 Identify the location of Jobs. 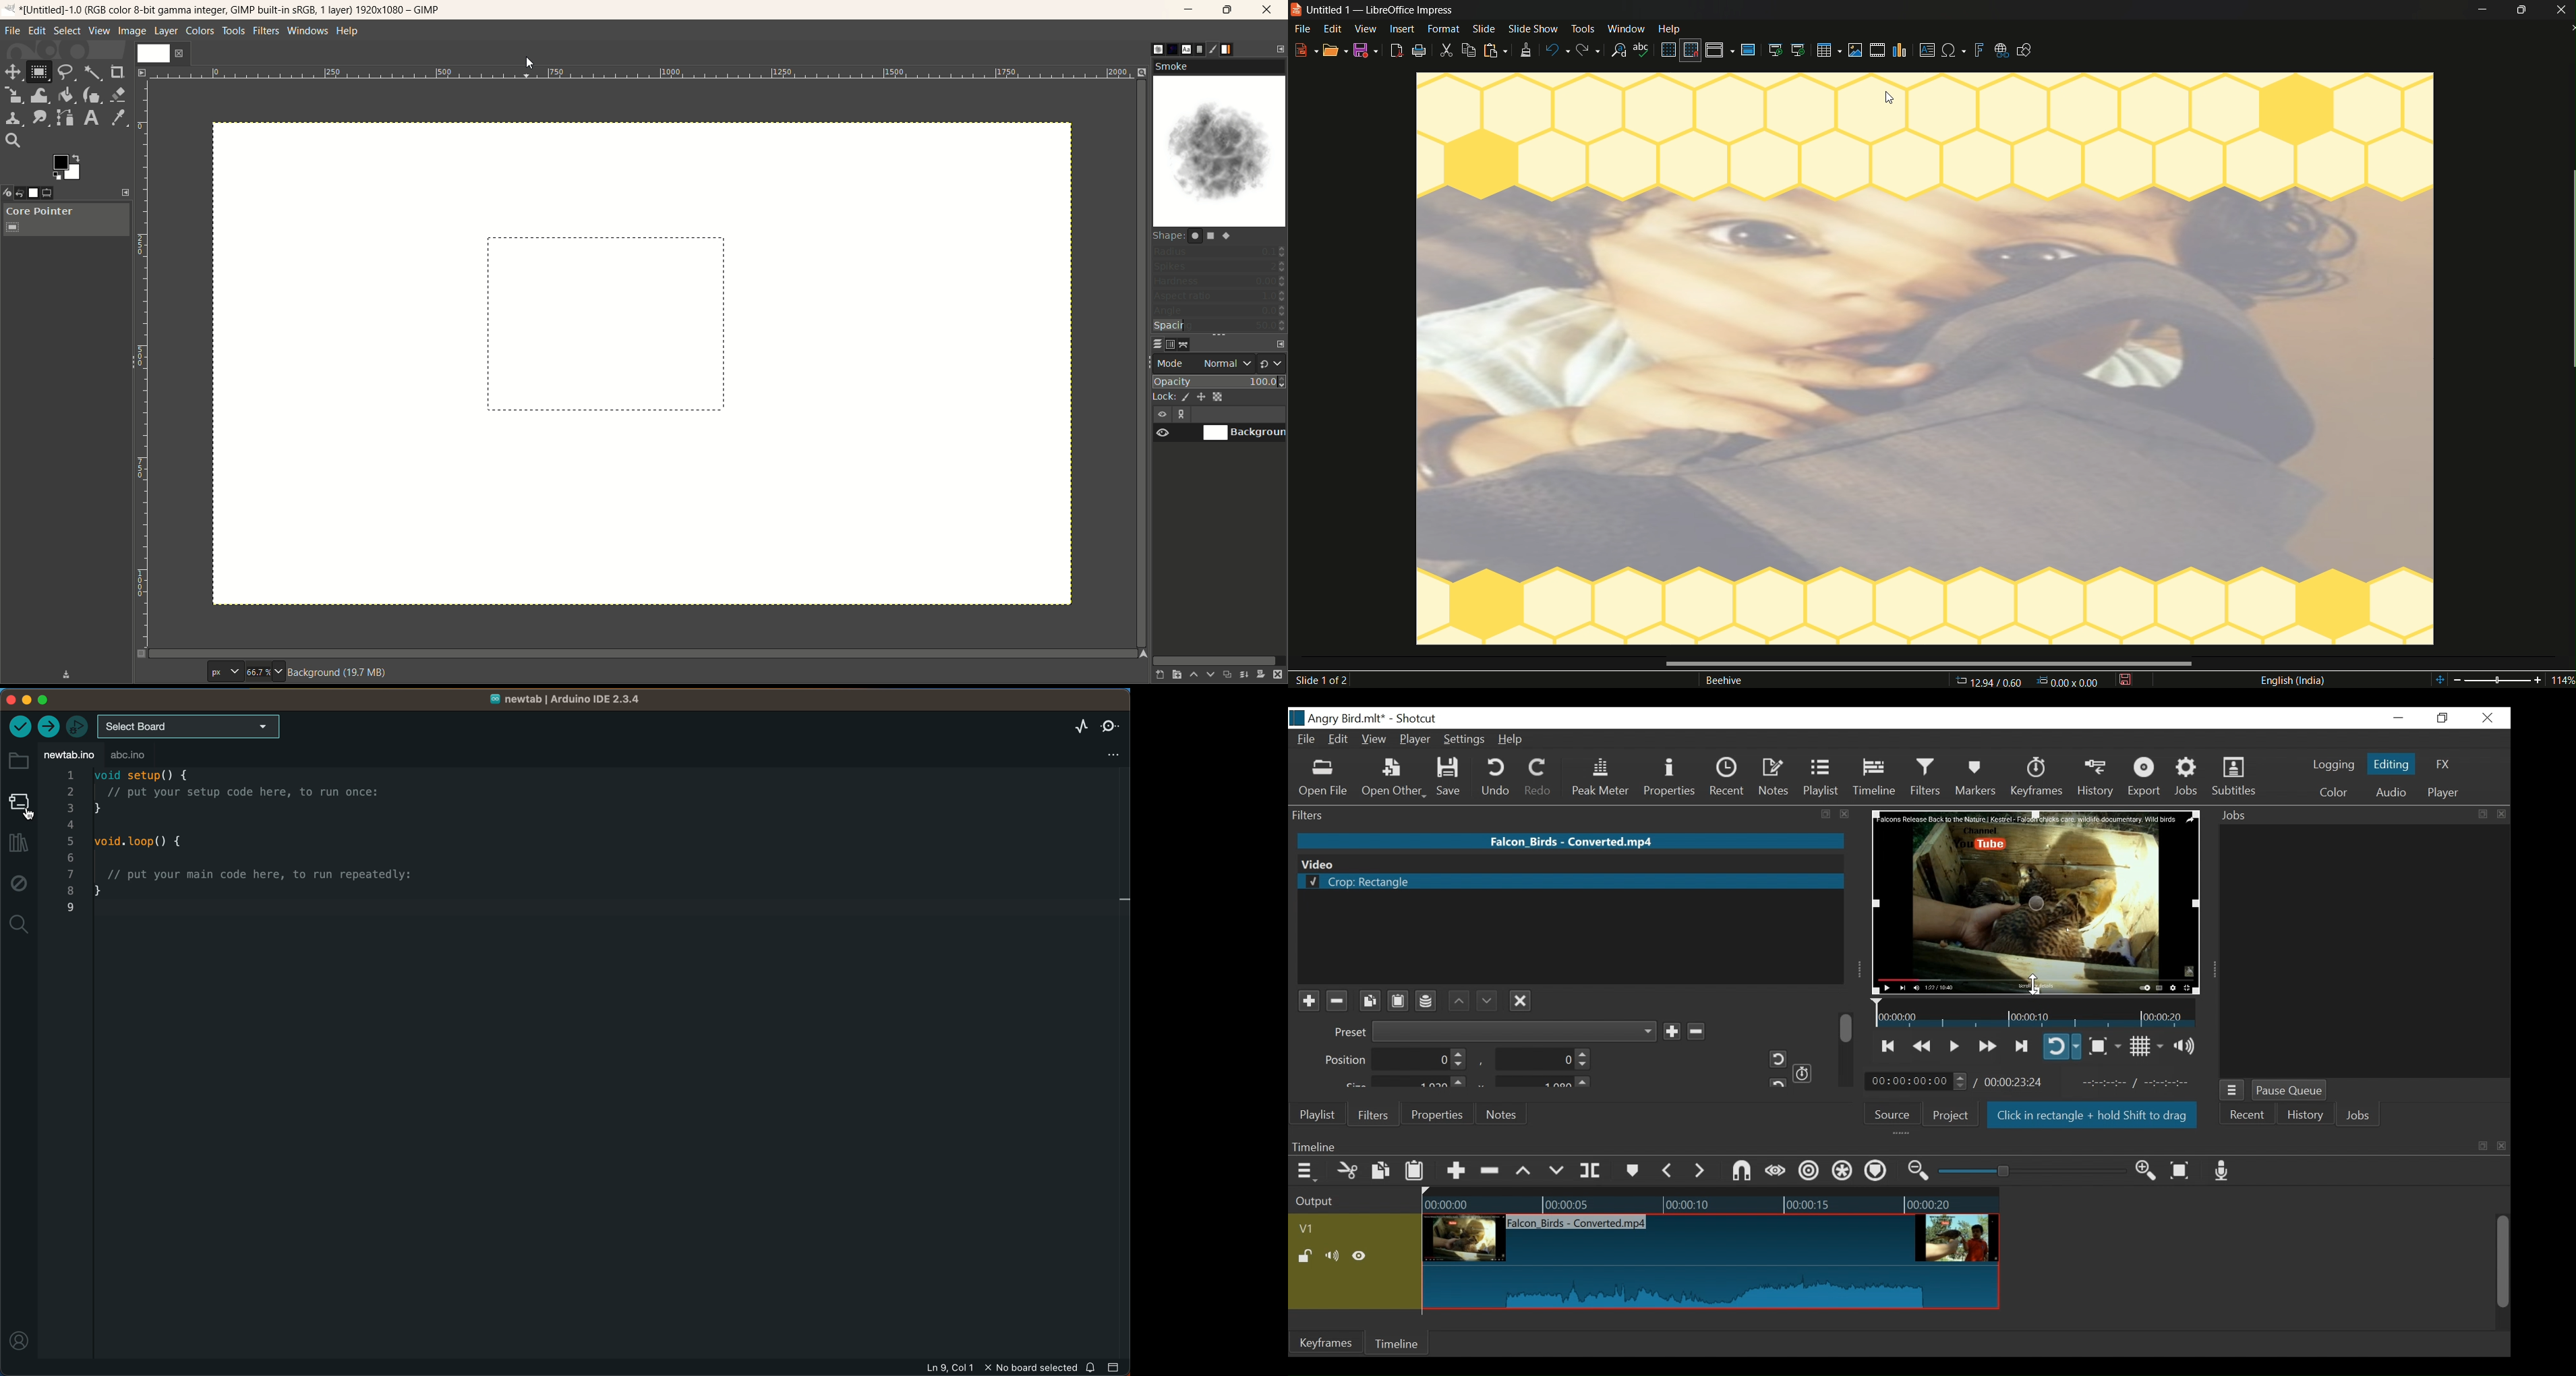
(2238, 816).